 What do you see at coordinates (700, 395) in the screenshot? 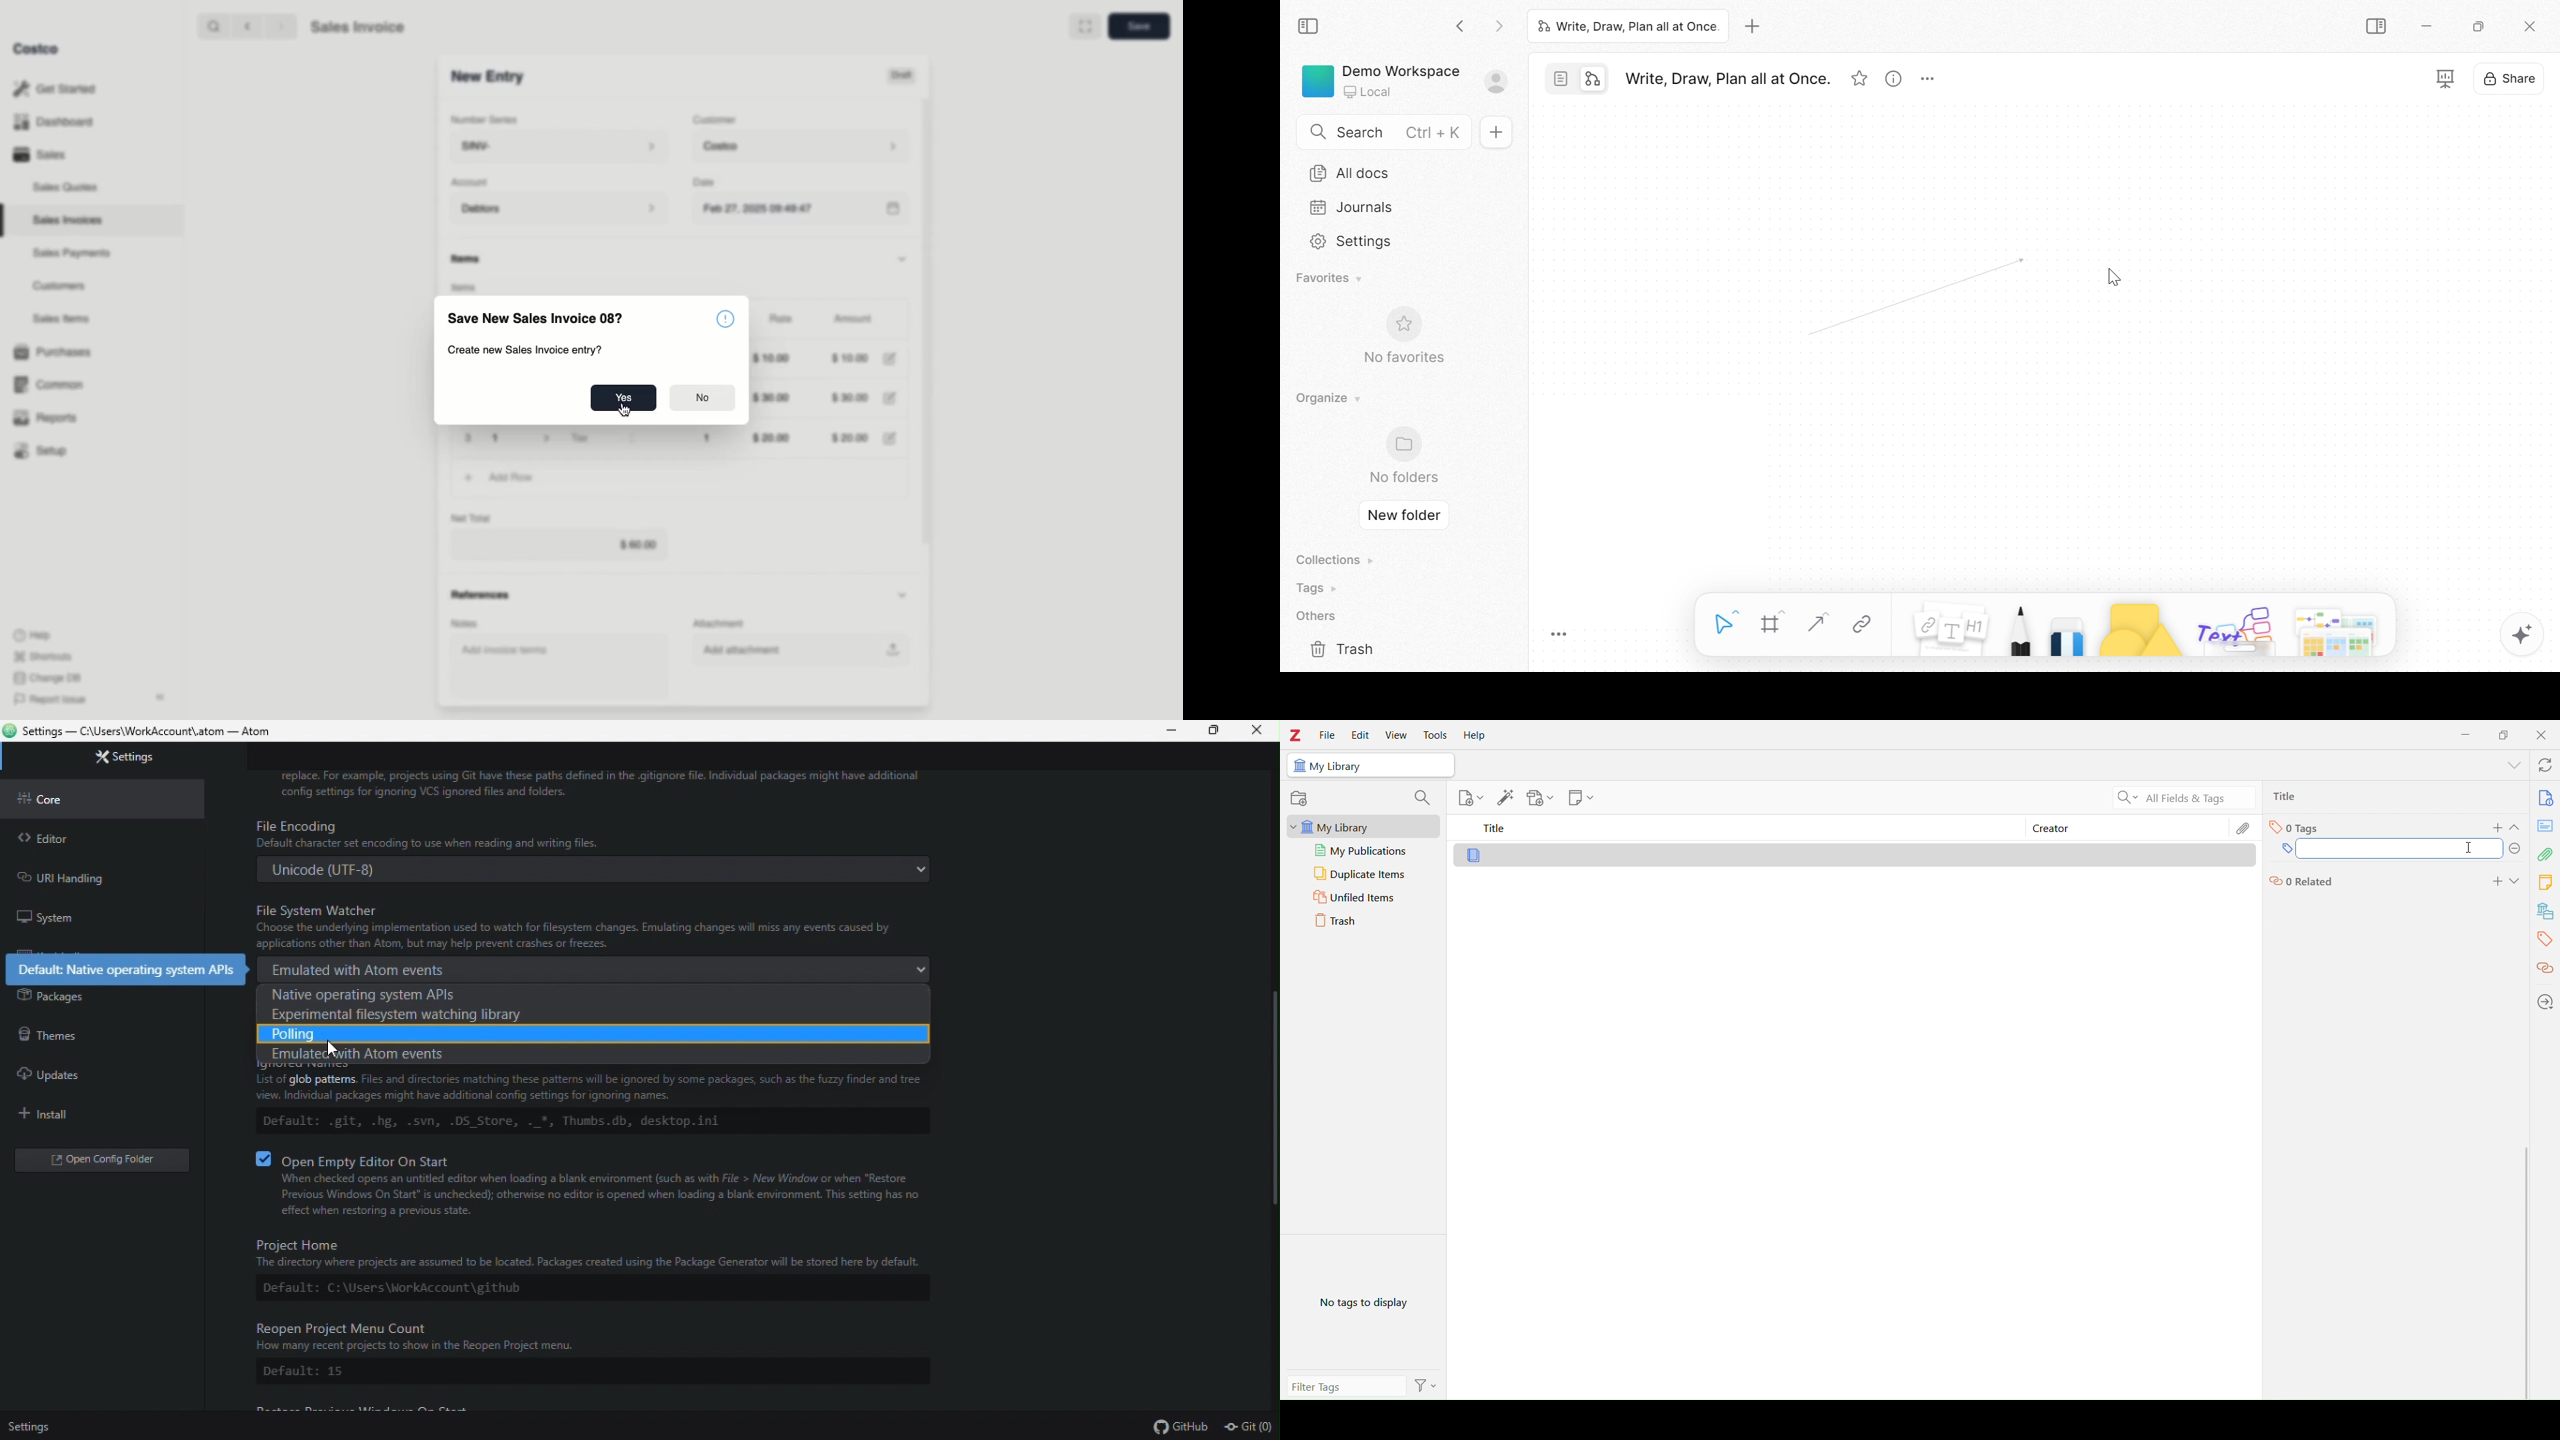
I see `No` at bounding box center [700, 395].